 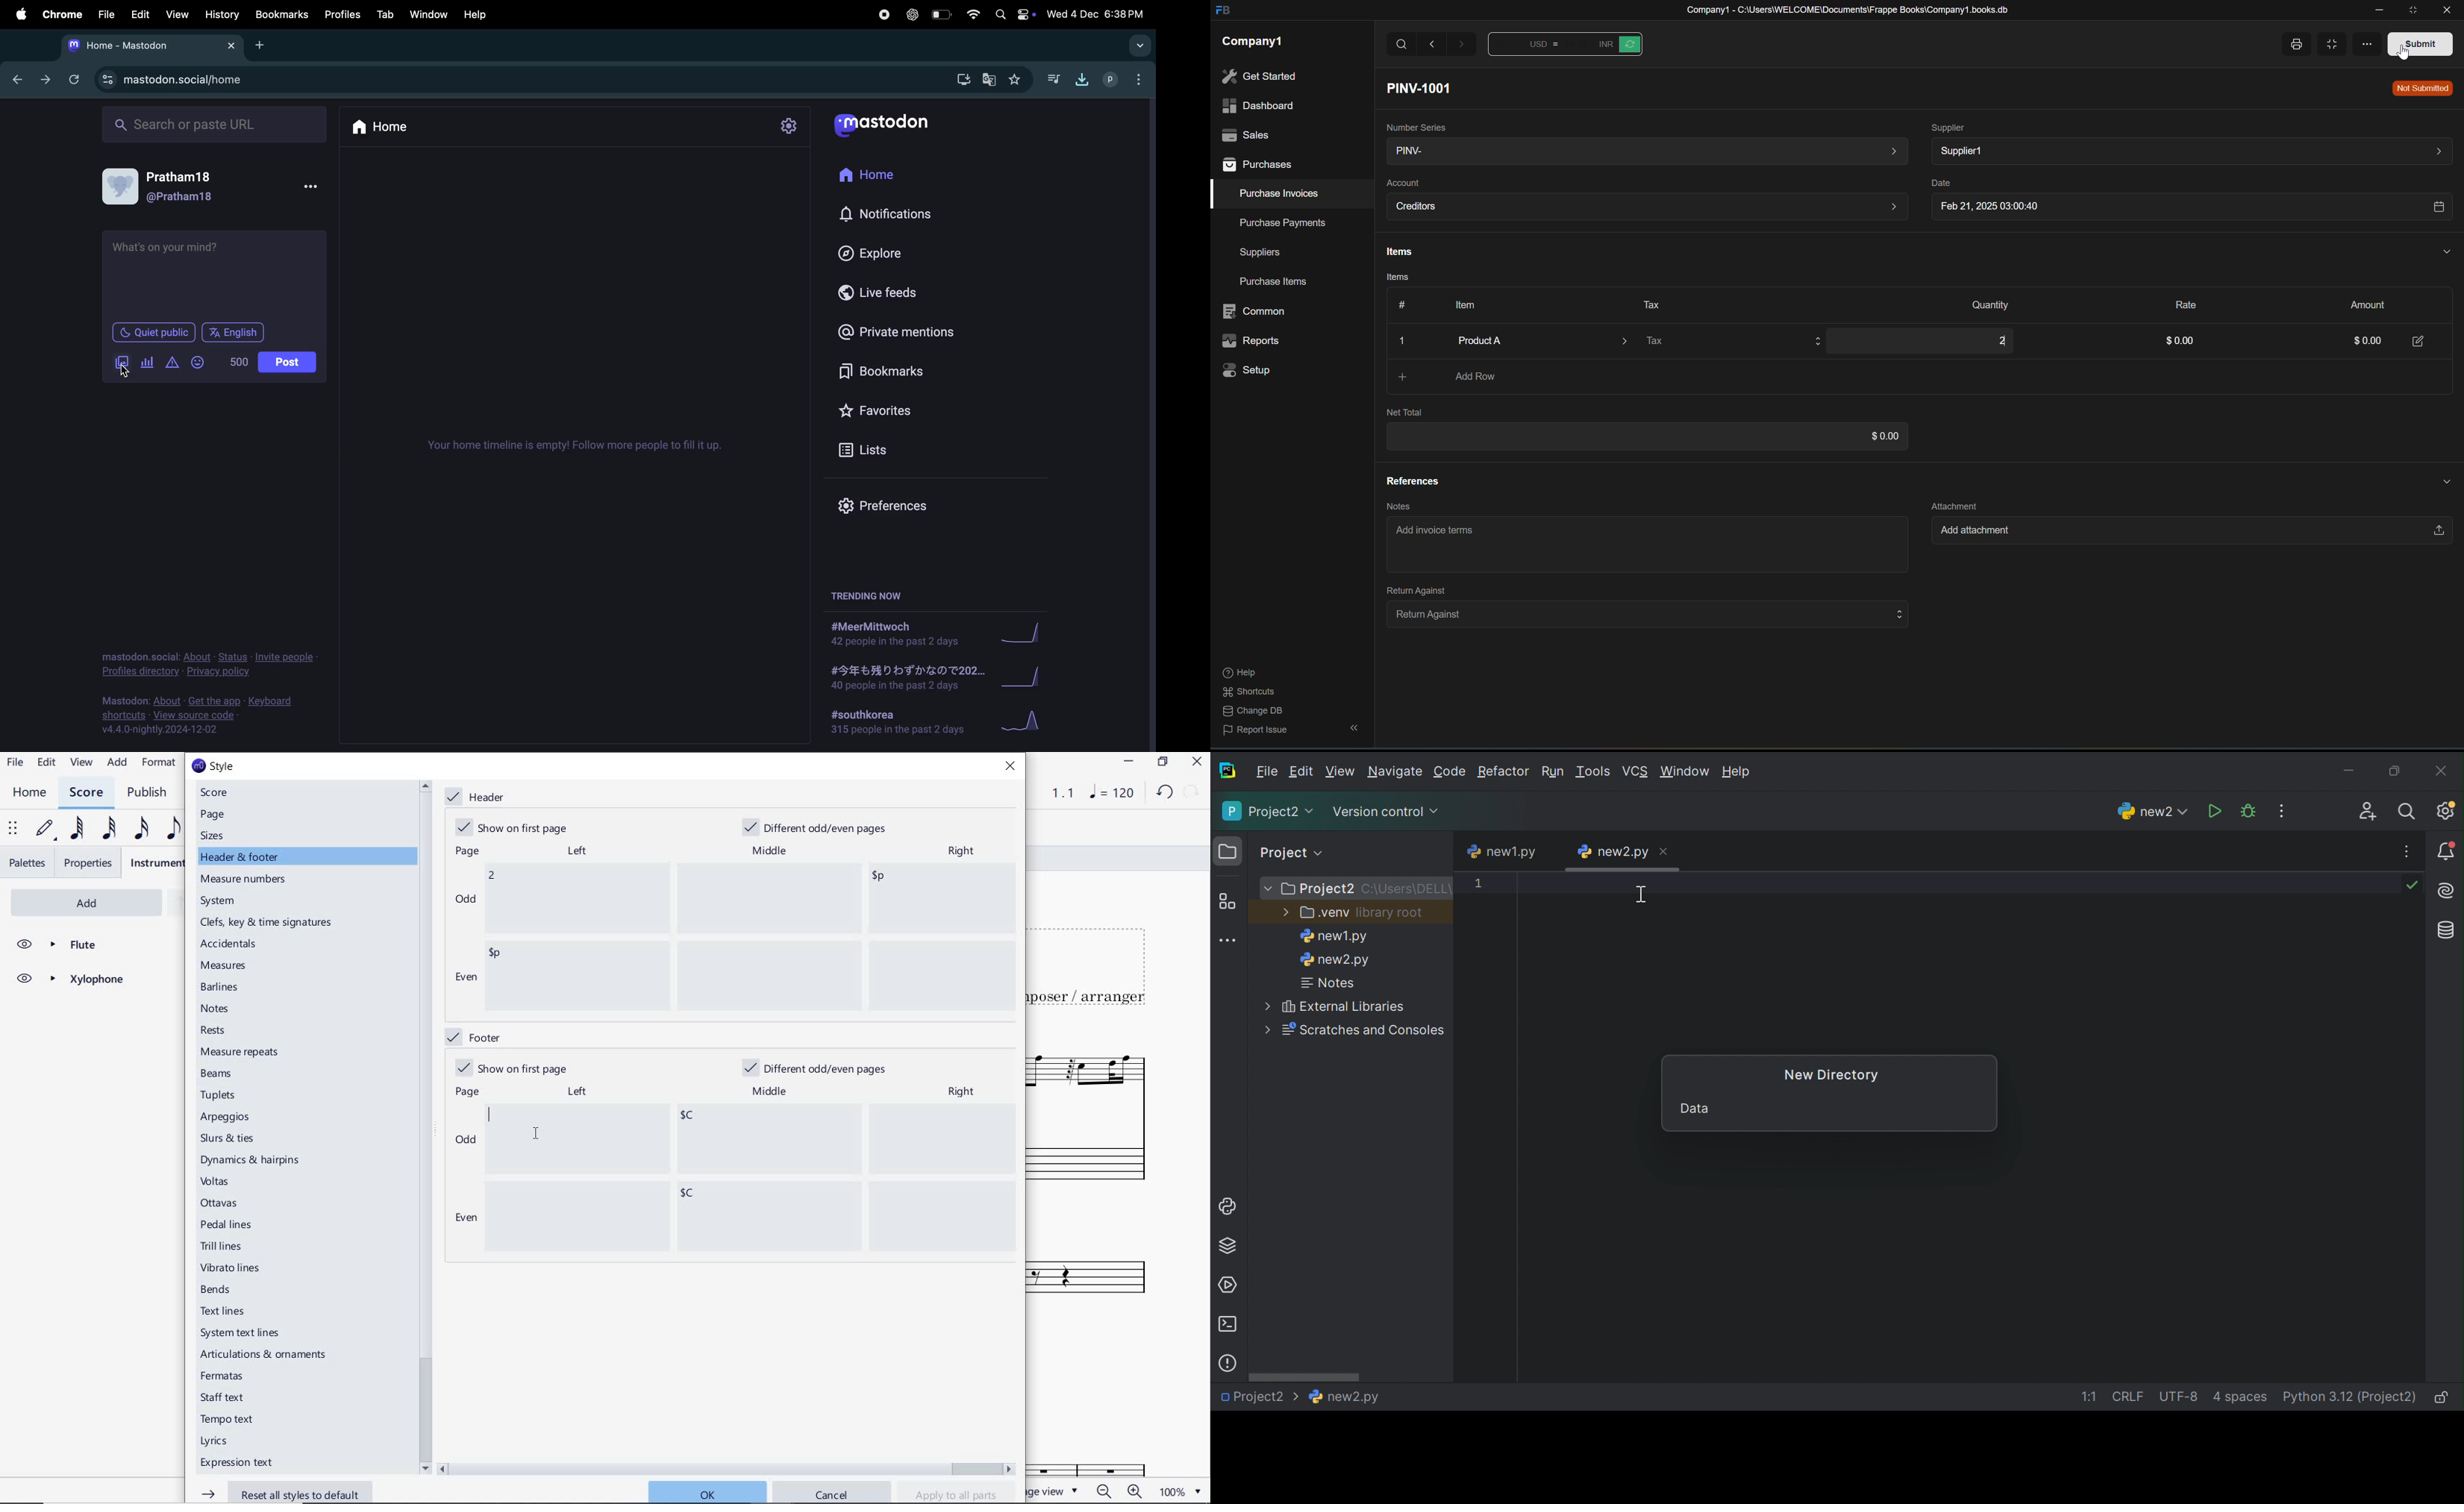 I want to click on setup, so click(x=1250, y=370).